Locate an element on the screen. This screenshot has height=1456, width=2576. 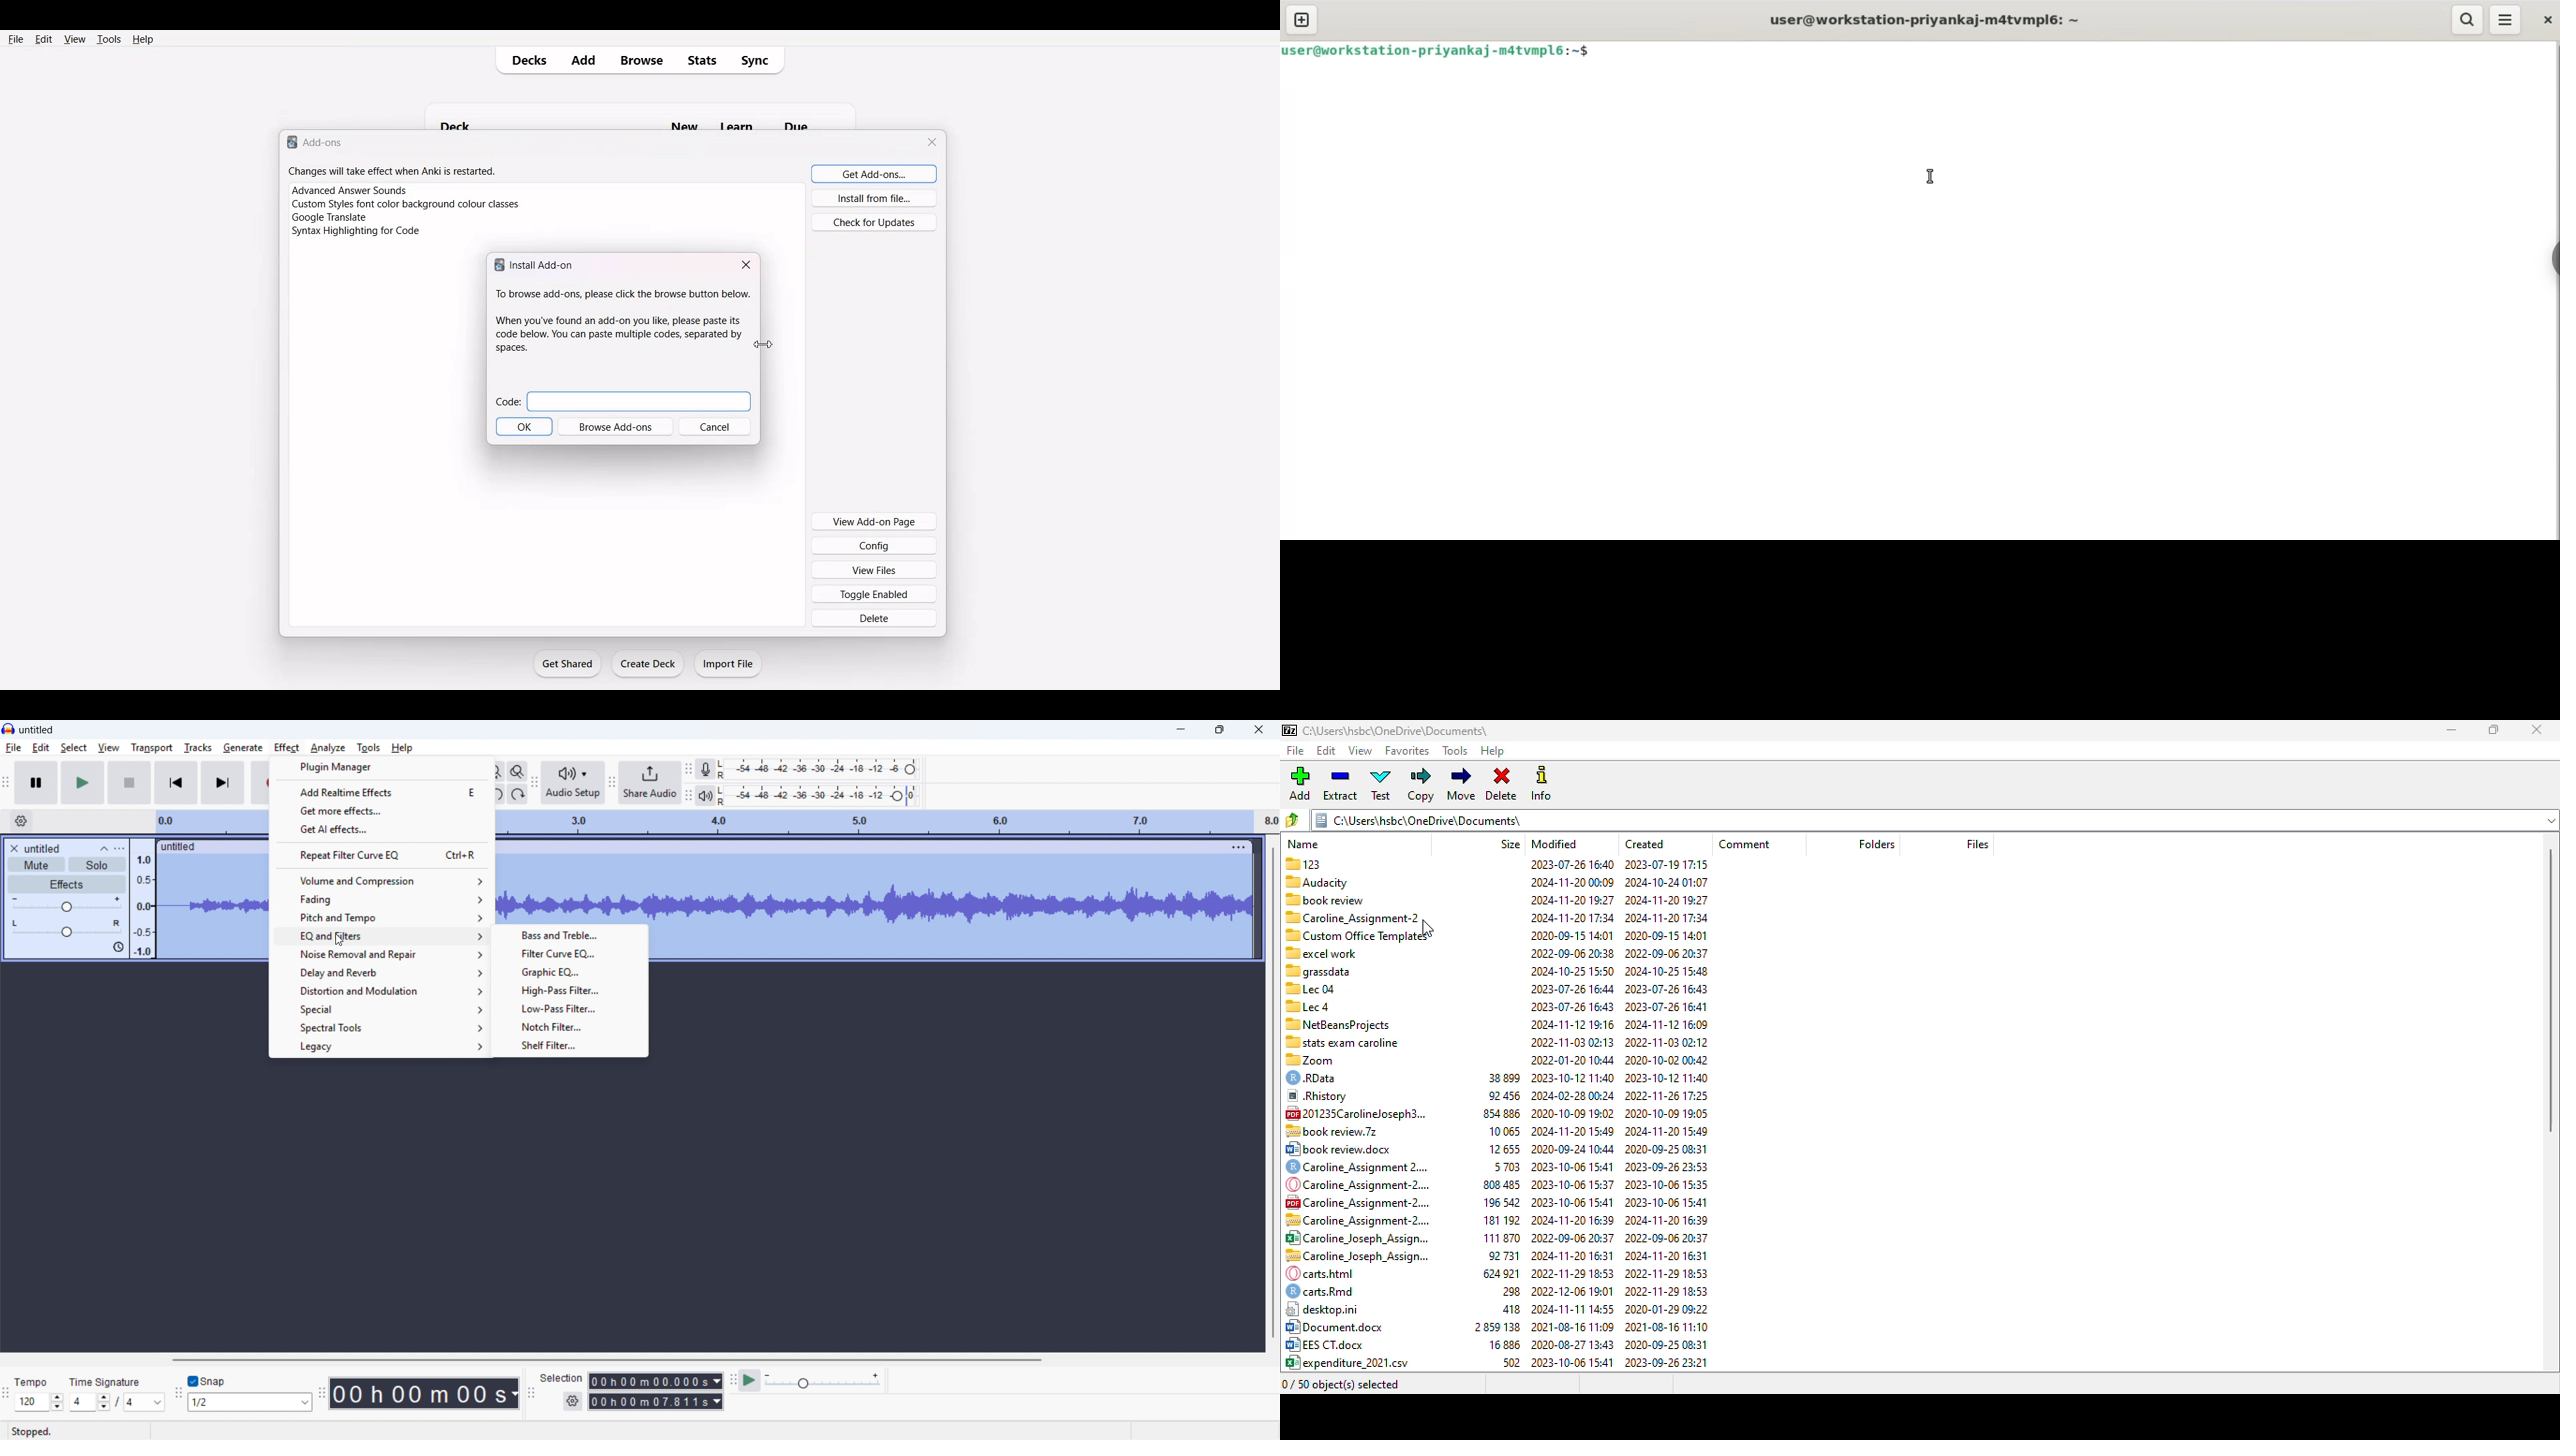
Playback metre toolbar  is located at coordinates (687, 797).